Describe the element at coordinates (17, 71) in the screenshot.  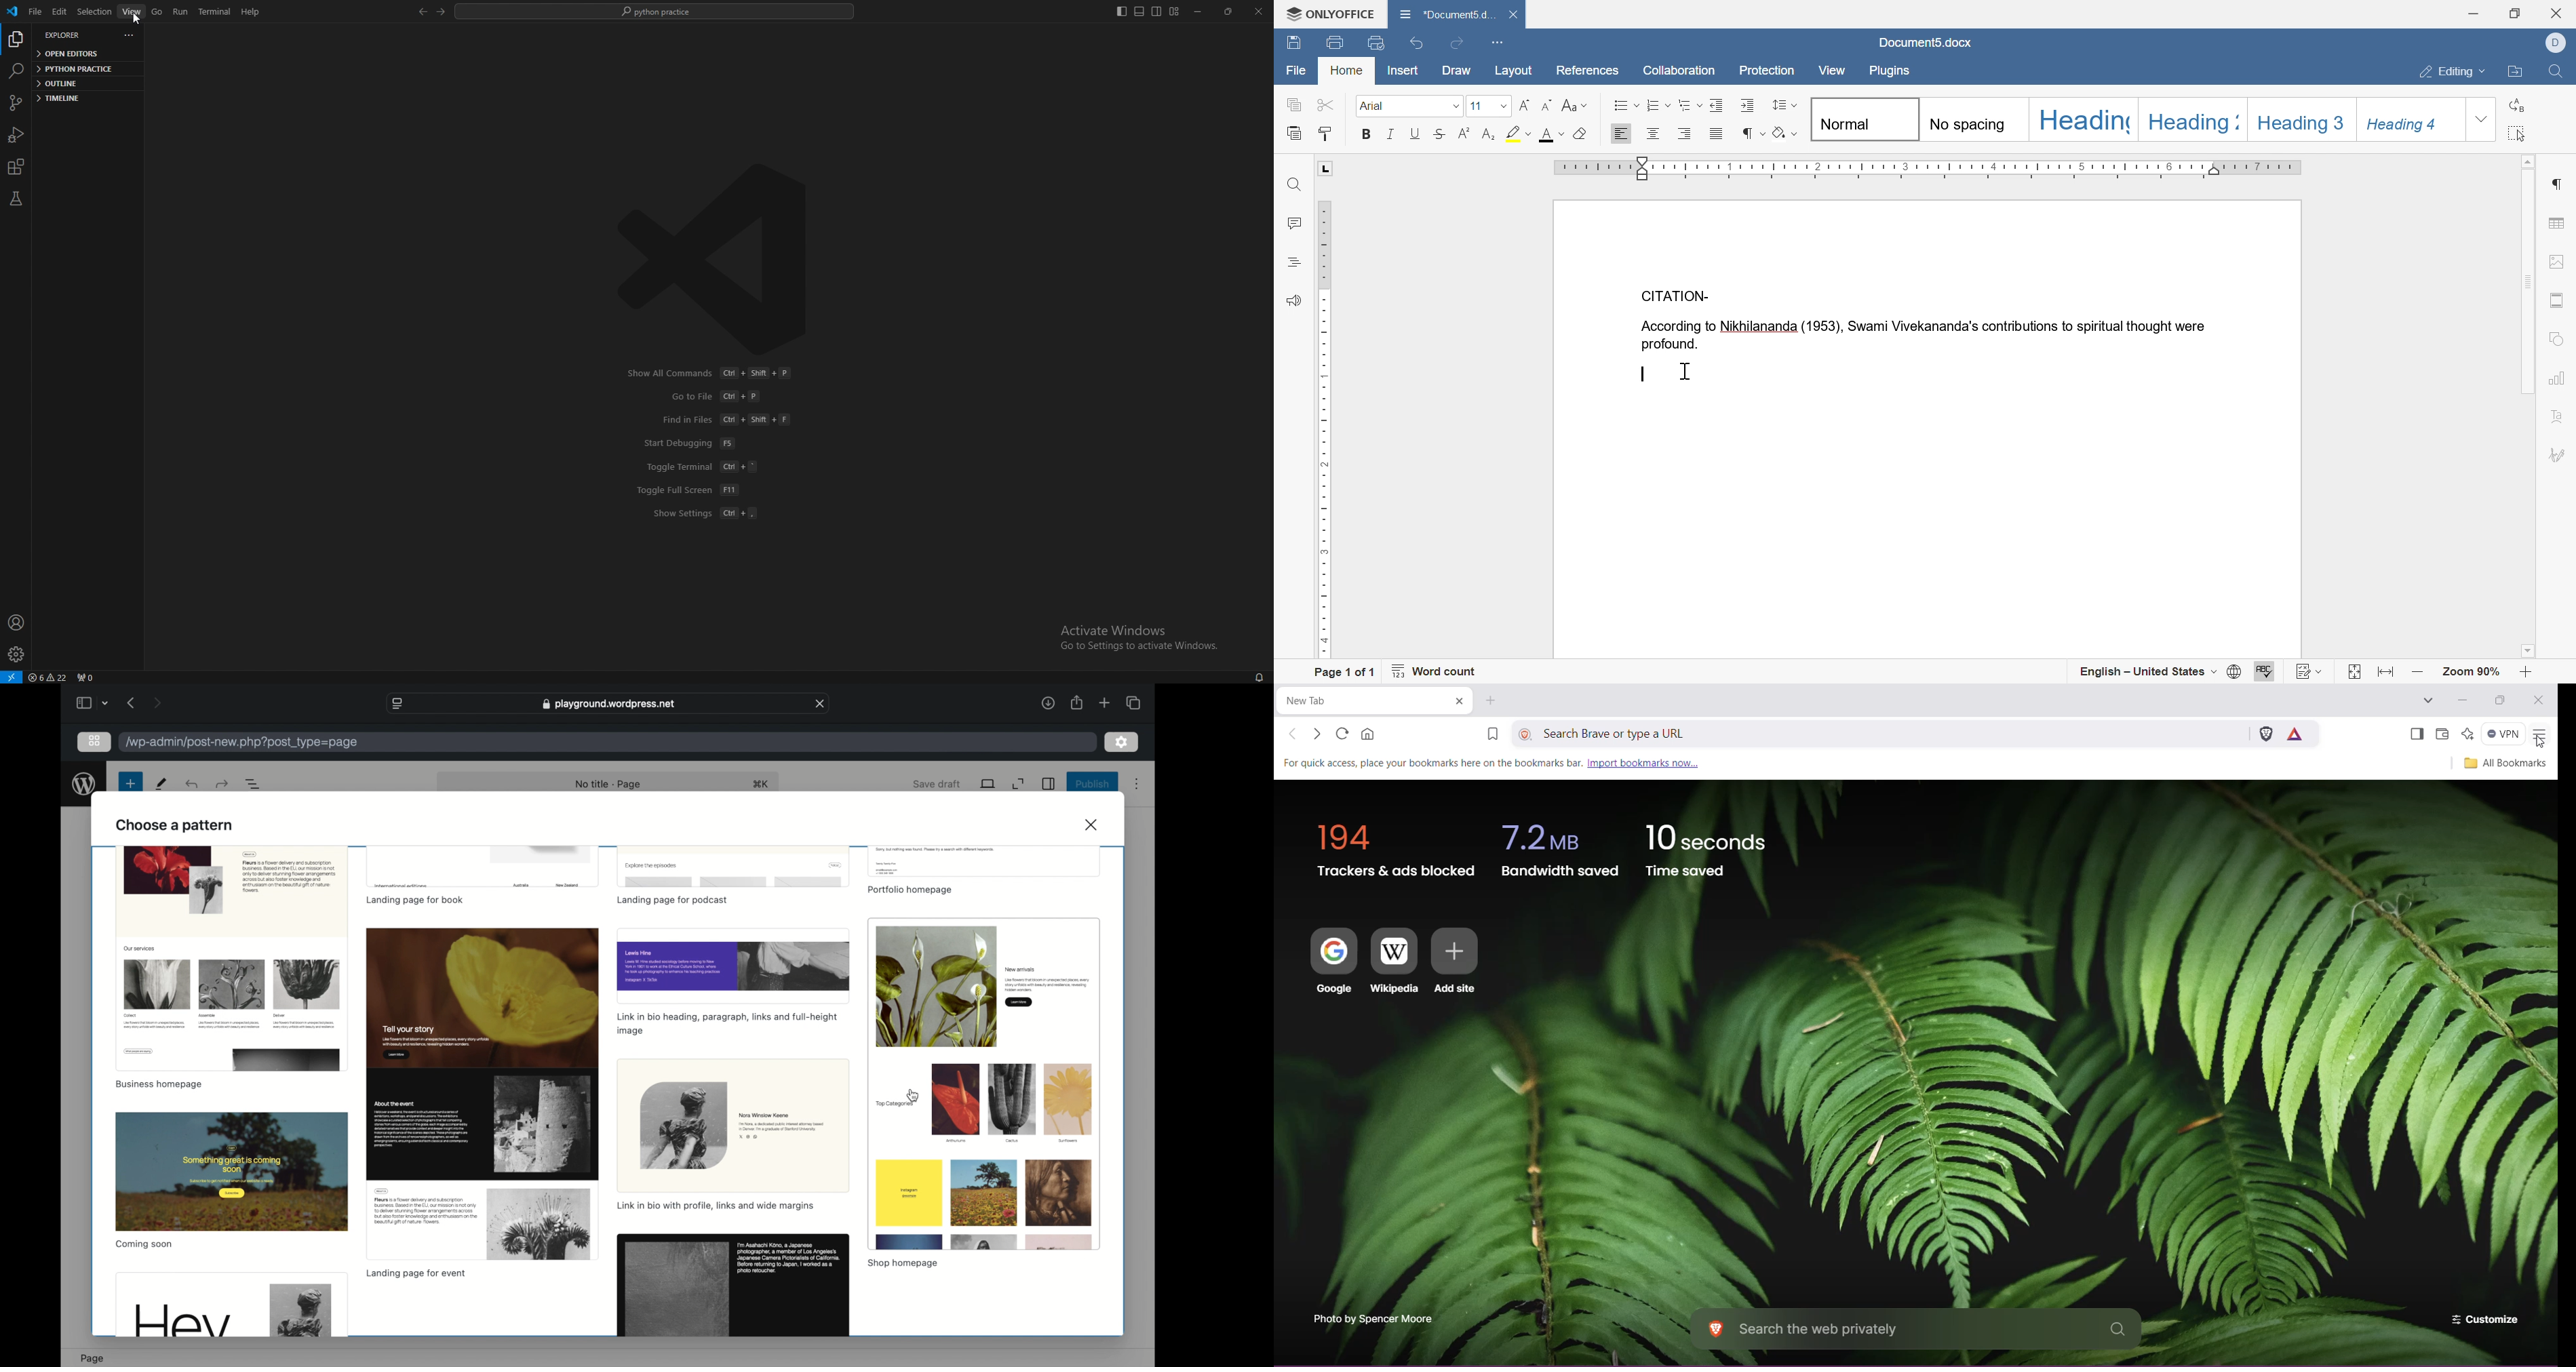
I see `search` at that location.